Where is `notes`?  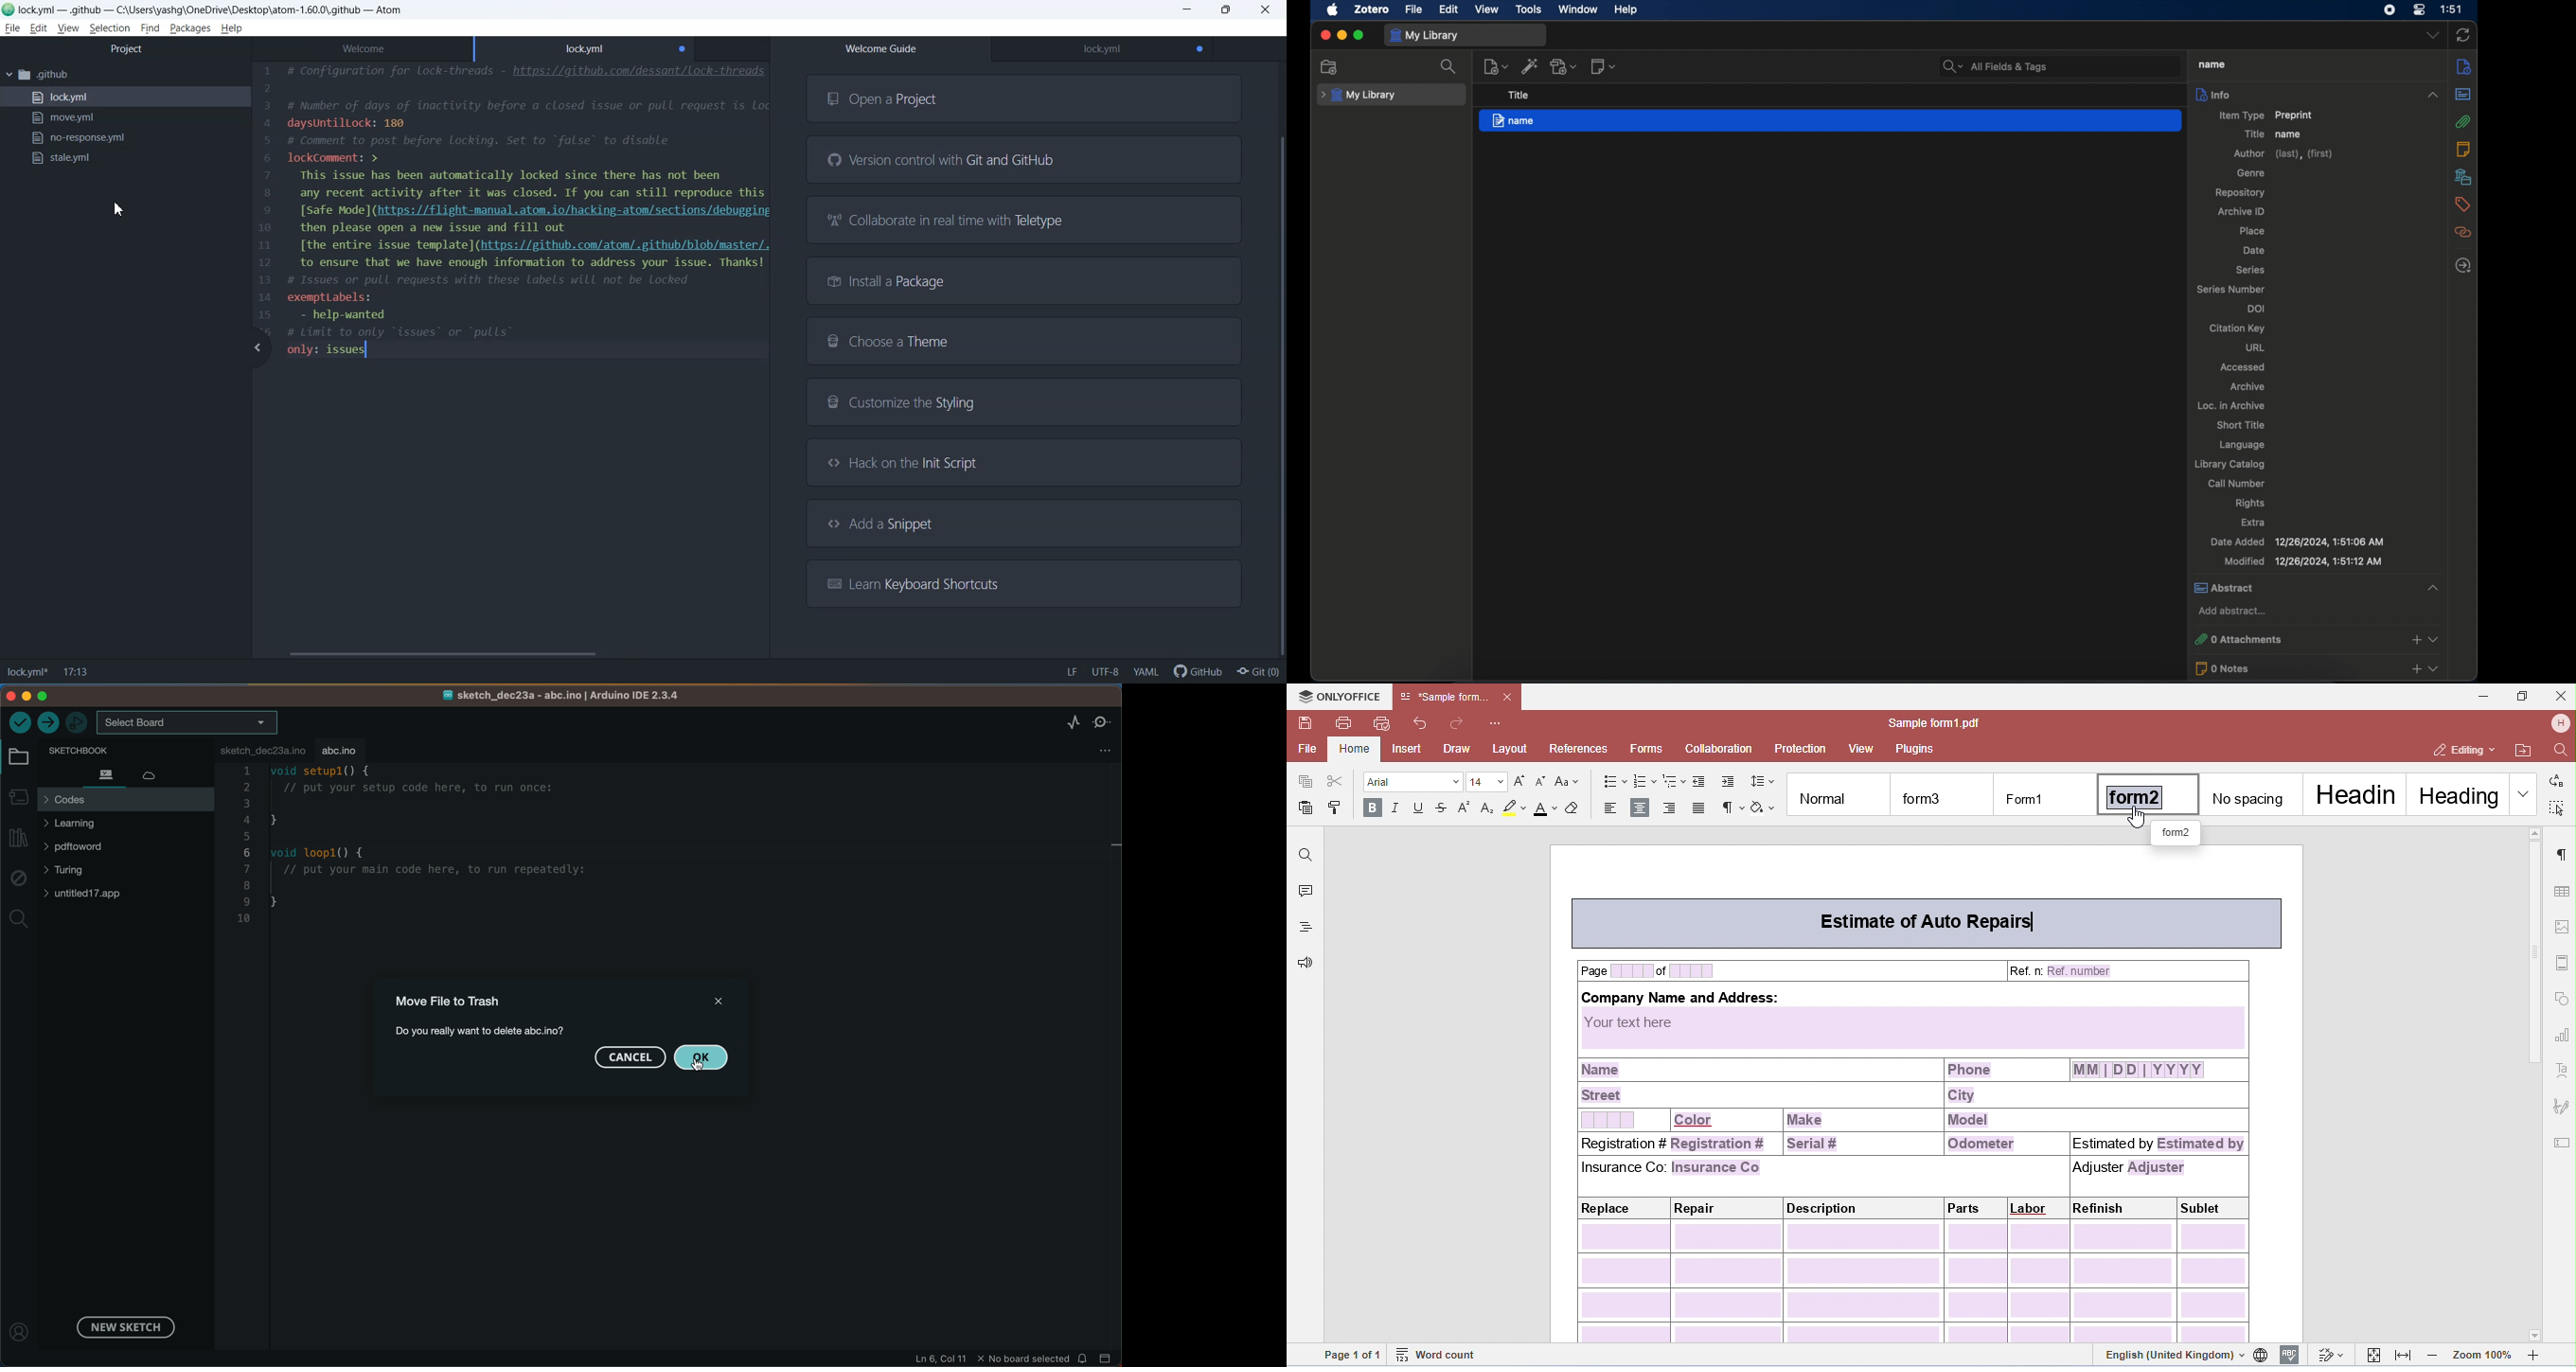 notes is located at coordinates (2464, 149).